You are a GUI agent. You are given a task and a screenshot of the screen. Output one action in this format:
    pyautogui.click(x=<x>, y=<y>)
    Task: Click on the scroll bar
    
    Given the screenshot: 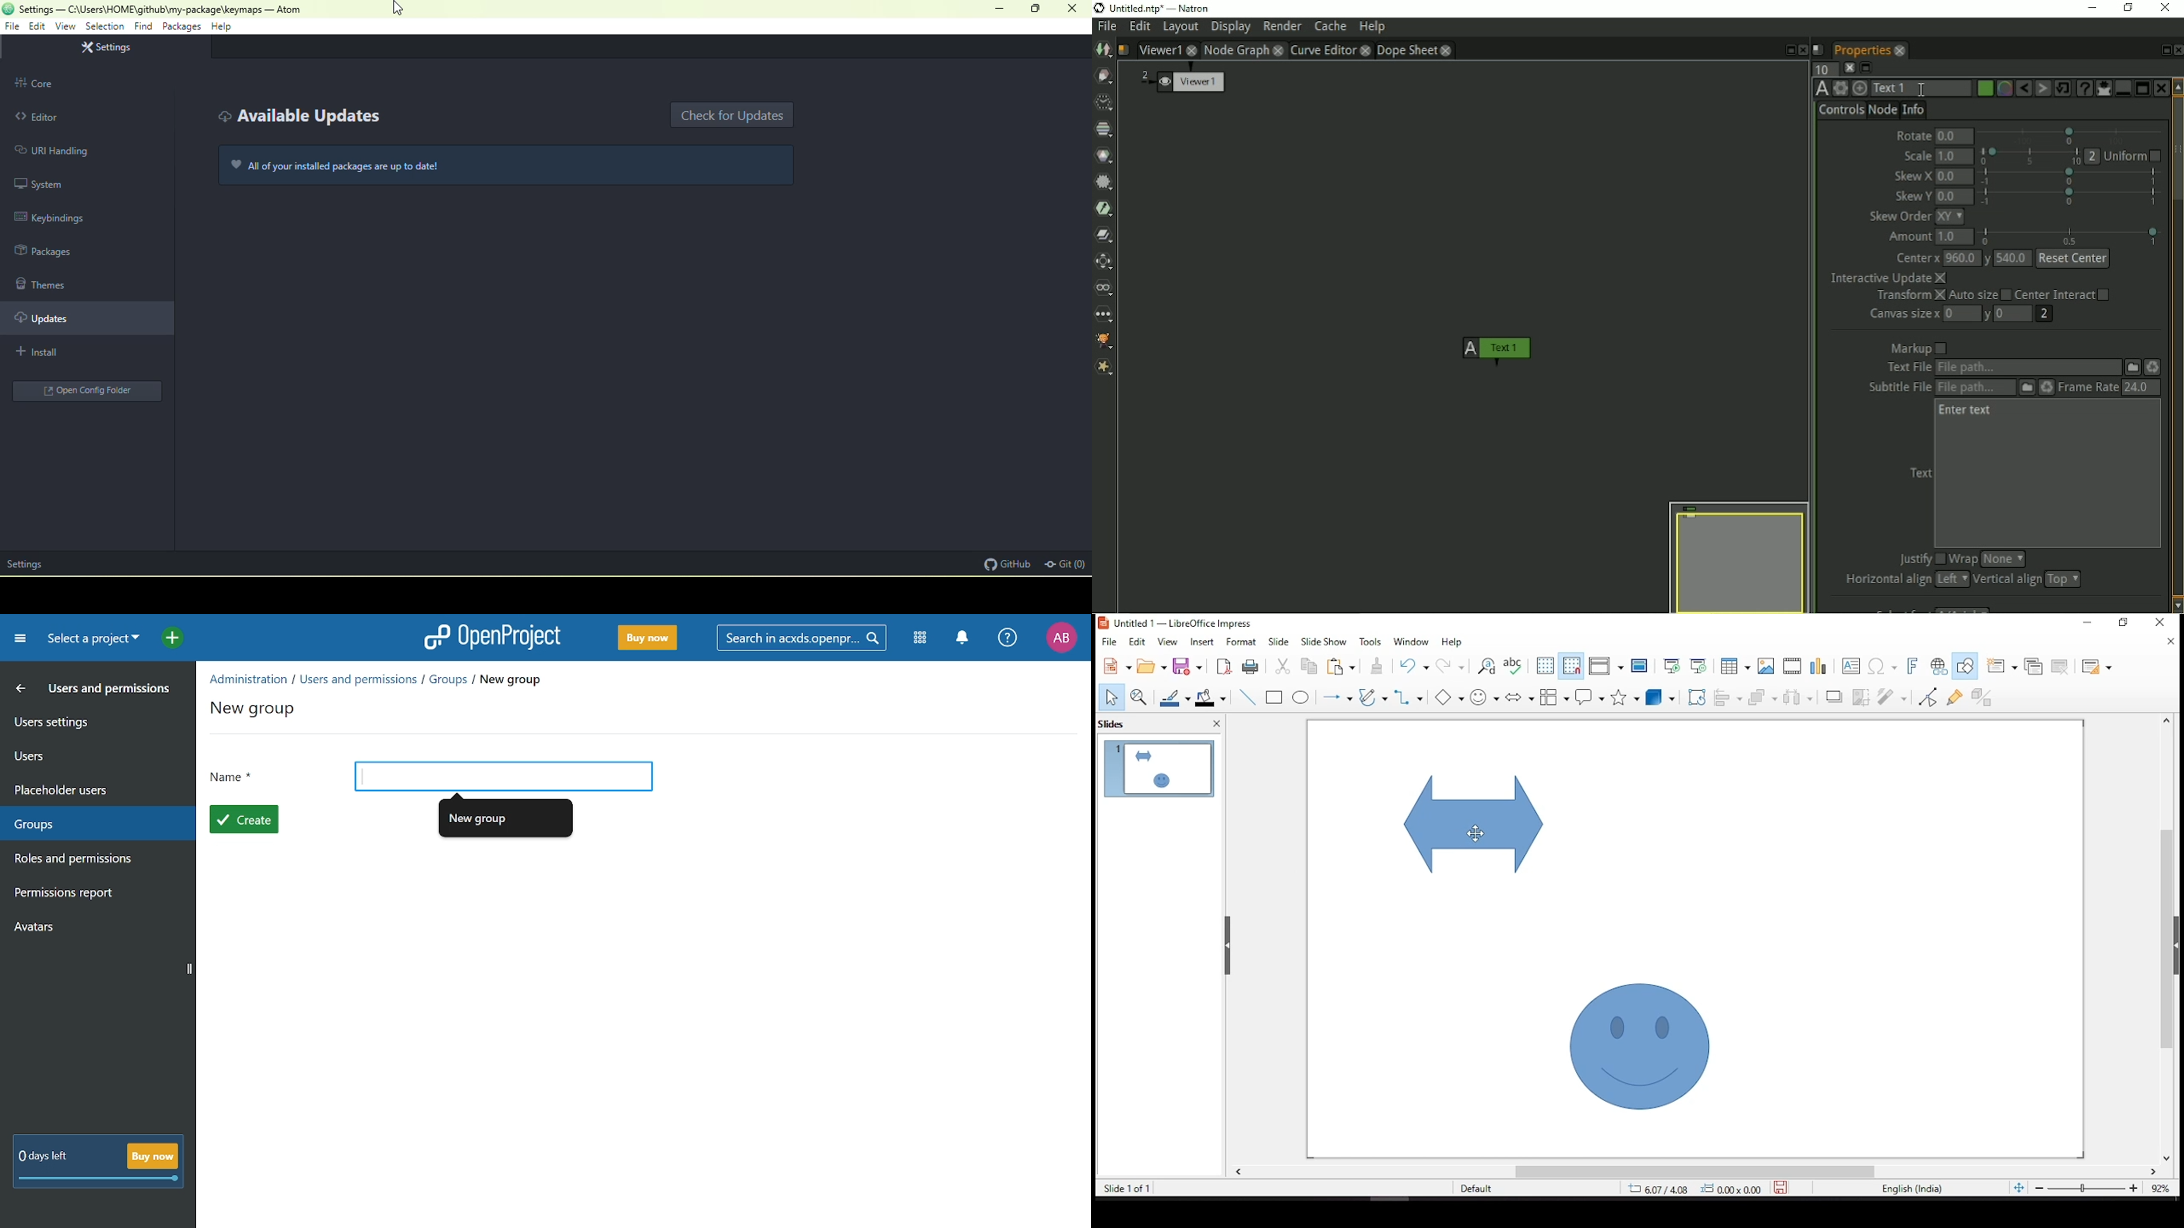 What is the action you would take?
    pyautogui.click(x=2172, y=939)
    